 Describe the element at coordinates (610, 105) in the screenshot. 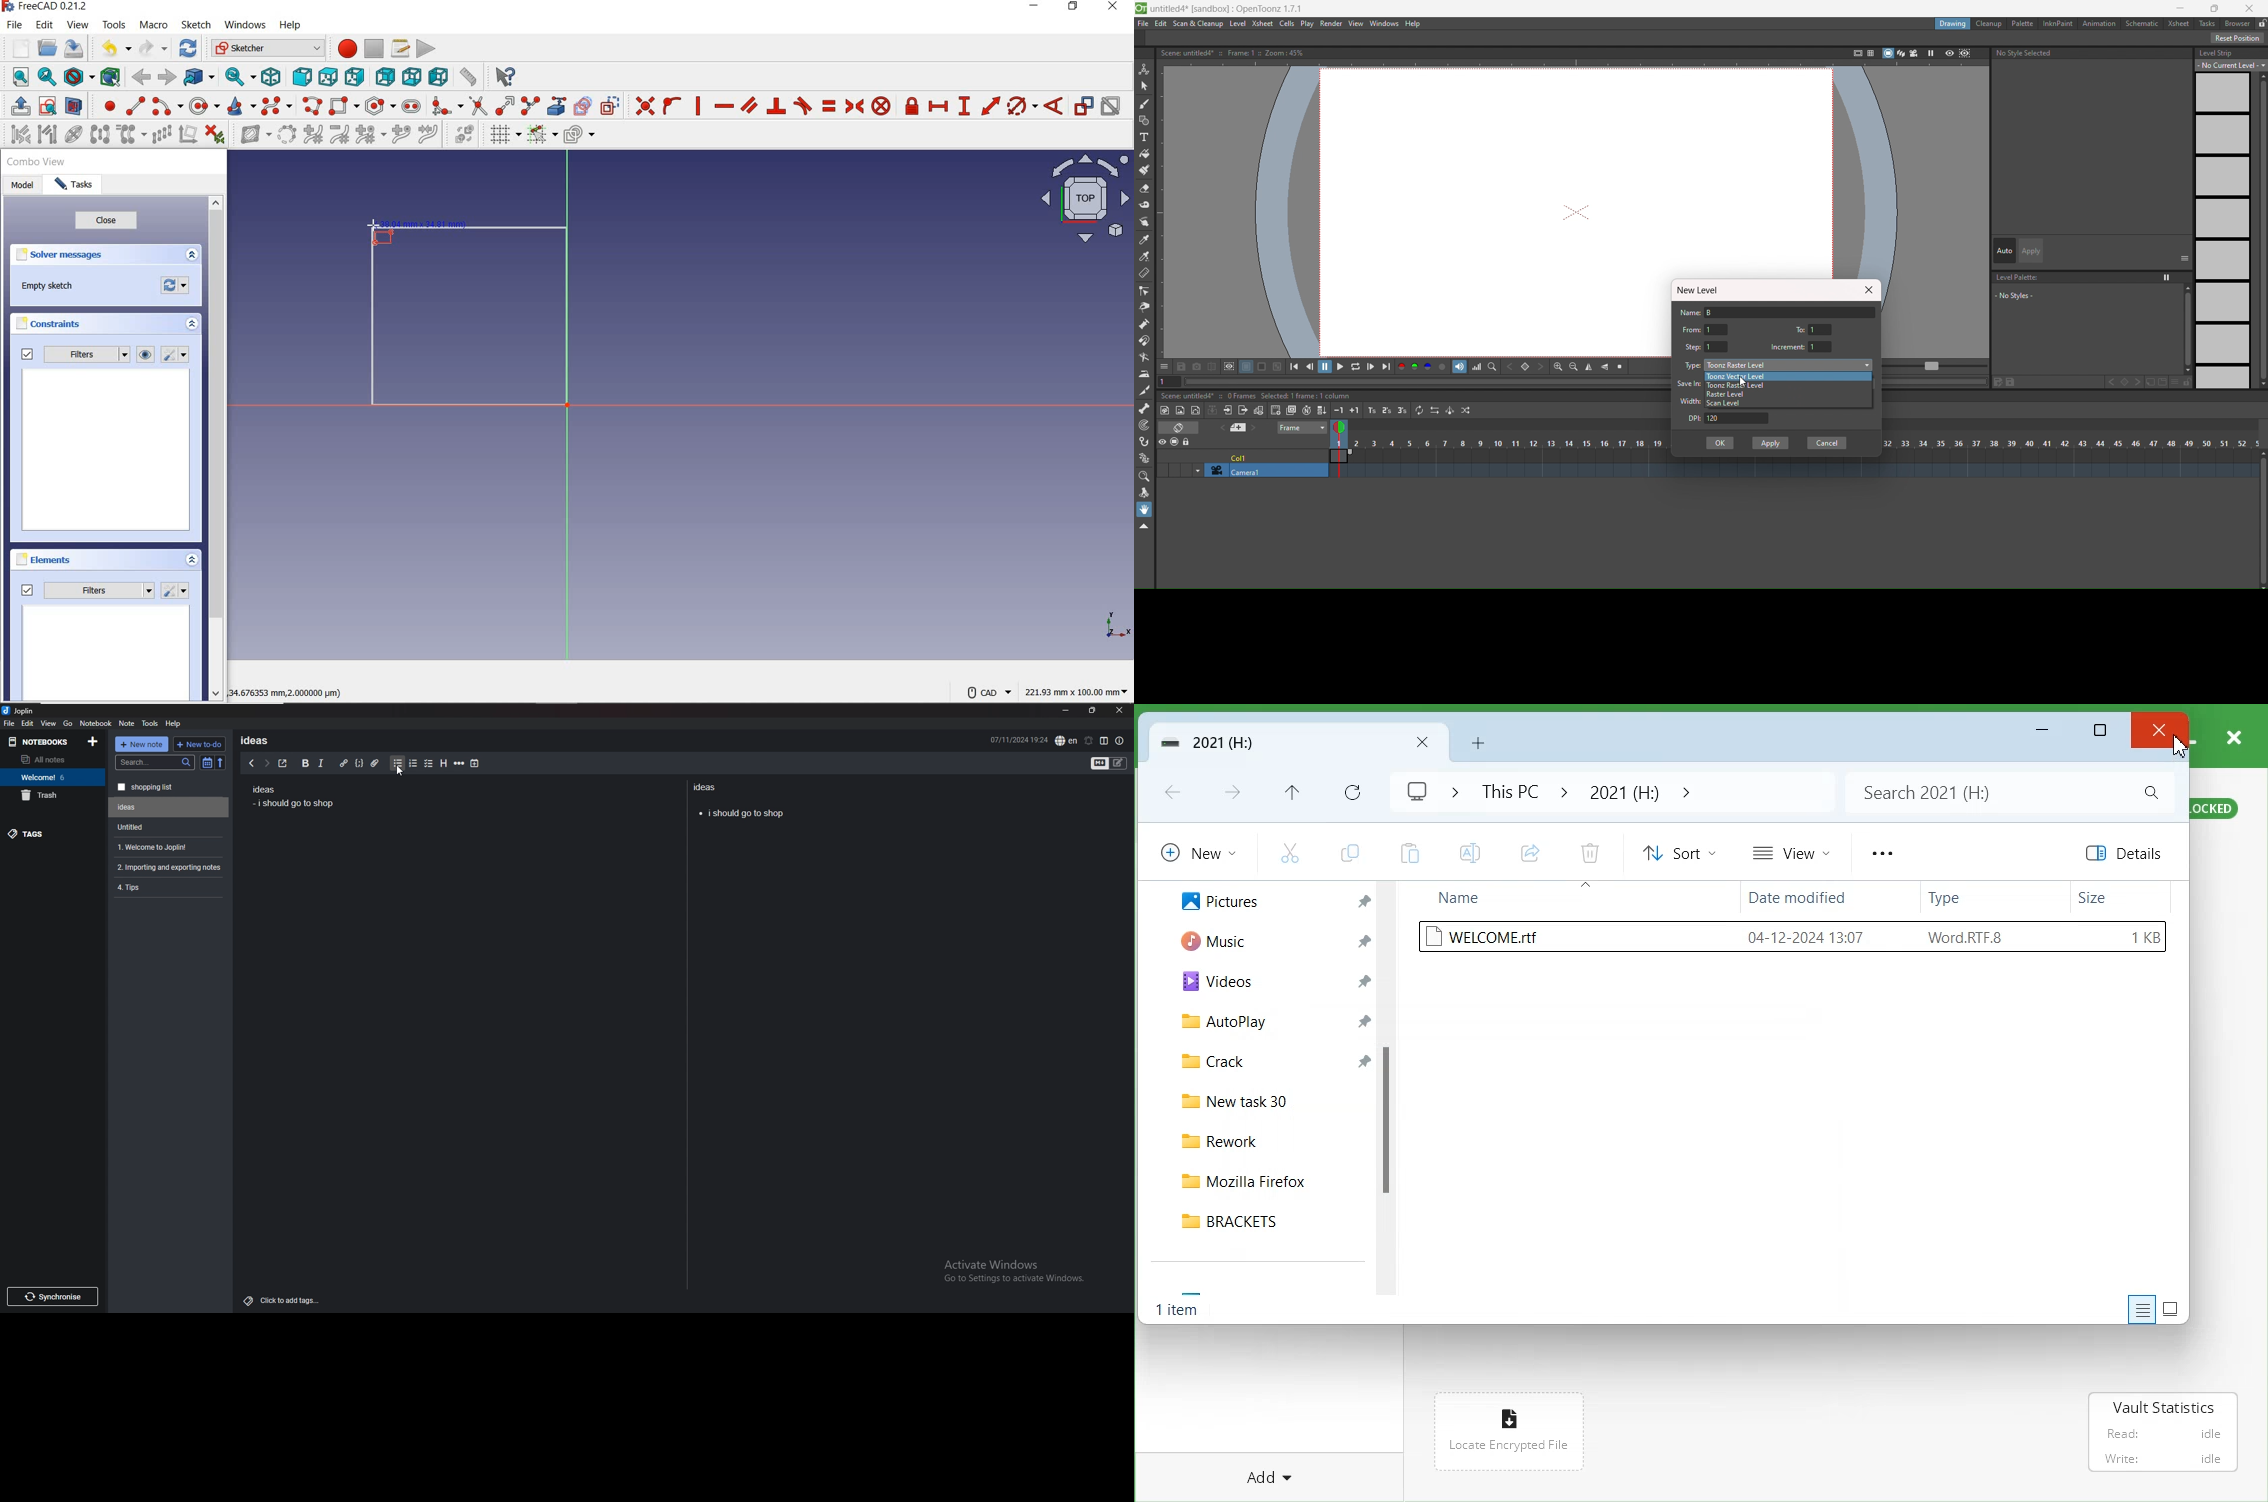

I see `toggle construction geometry` at that location.